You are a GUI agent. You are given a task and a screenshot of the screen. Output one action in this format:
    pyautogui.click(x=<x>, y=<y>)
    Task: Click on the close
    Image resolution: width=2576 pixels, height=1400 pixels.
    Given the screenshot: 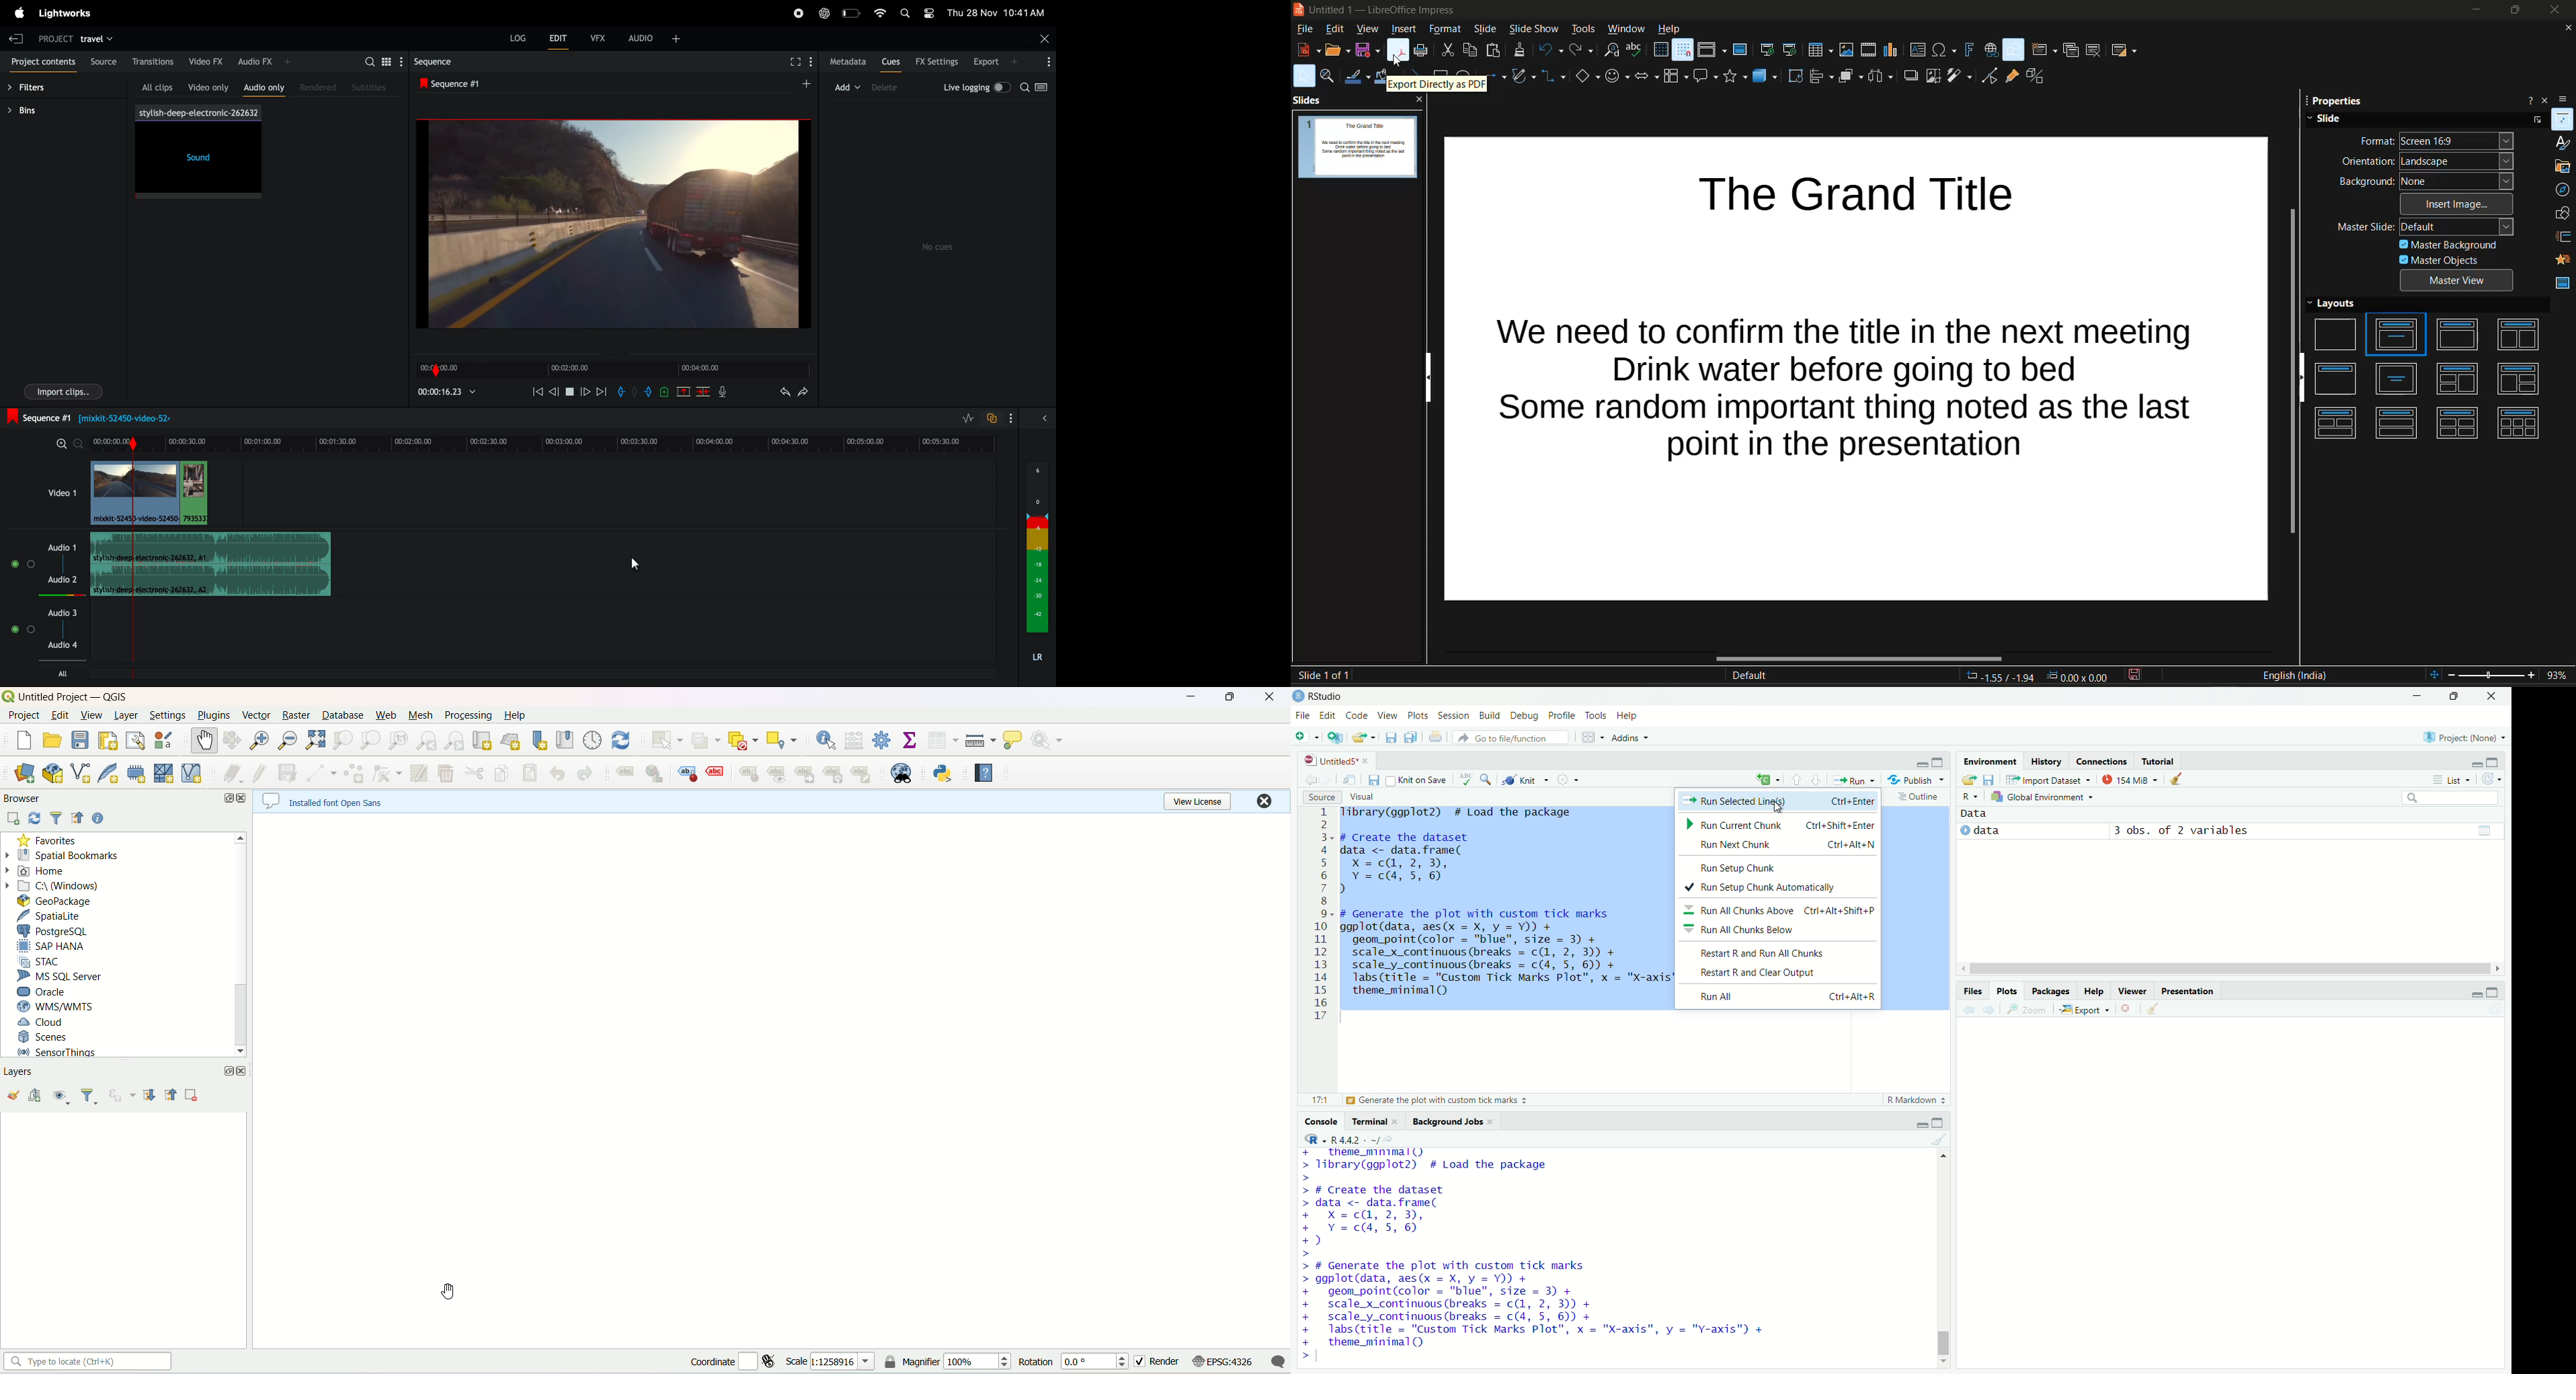 What is the action you would take?
    pyautogui.click(x=1400, y=1121)
    